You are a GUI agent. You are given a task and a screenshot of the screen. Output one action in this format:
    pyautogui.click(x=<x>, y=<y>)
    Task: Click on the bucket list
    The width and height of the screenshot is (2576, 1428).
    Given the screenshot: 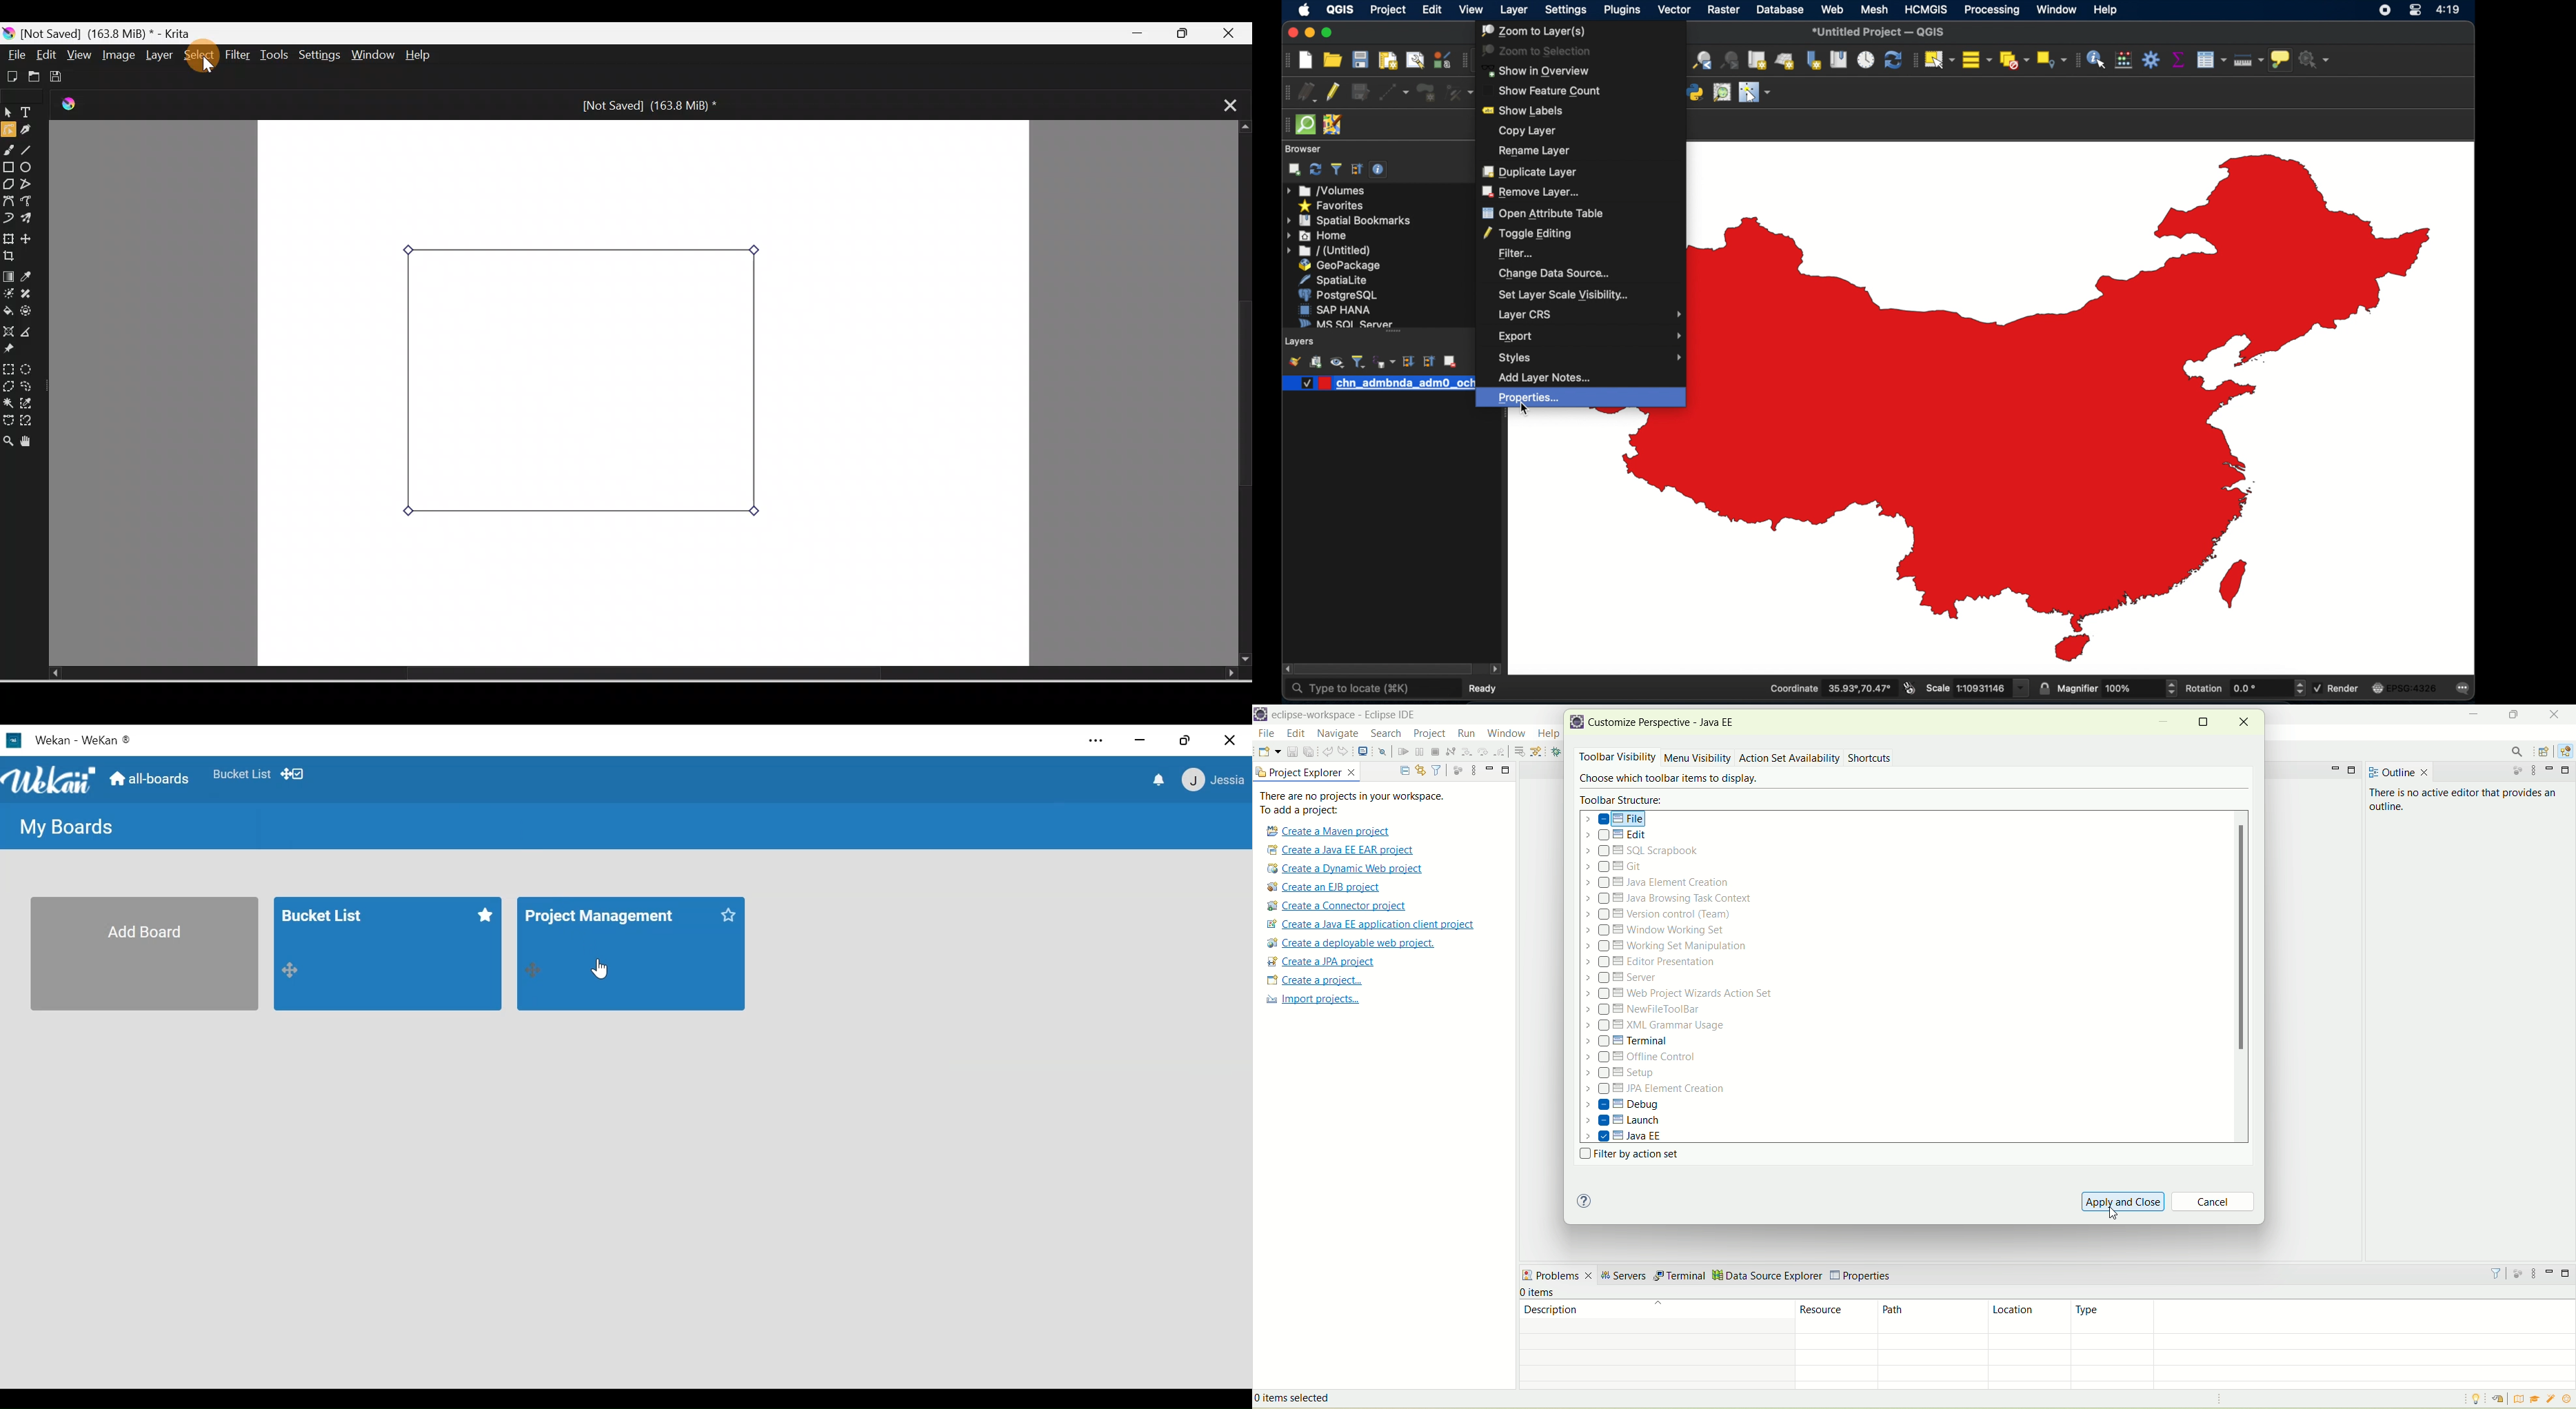 What is the action you would take?
    pyautogui.click(x=350, y=920)
    